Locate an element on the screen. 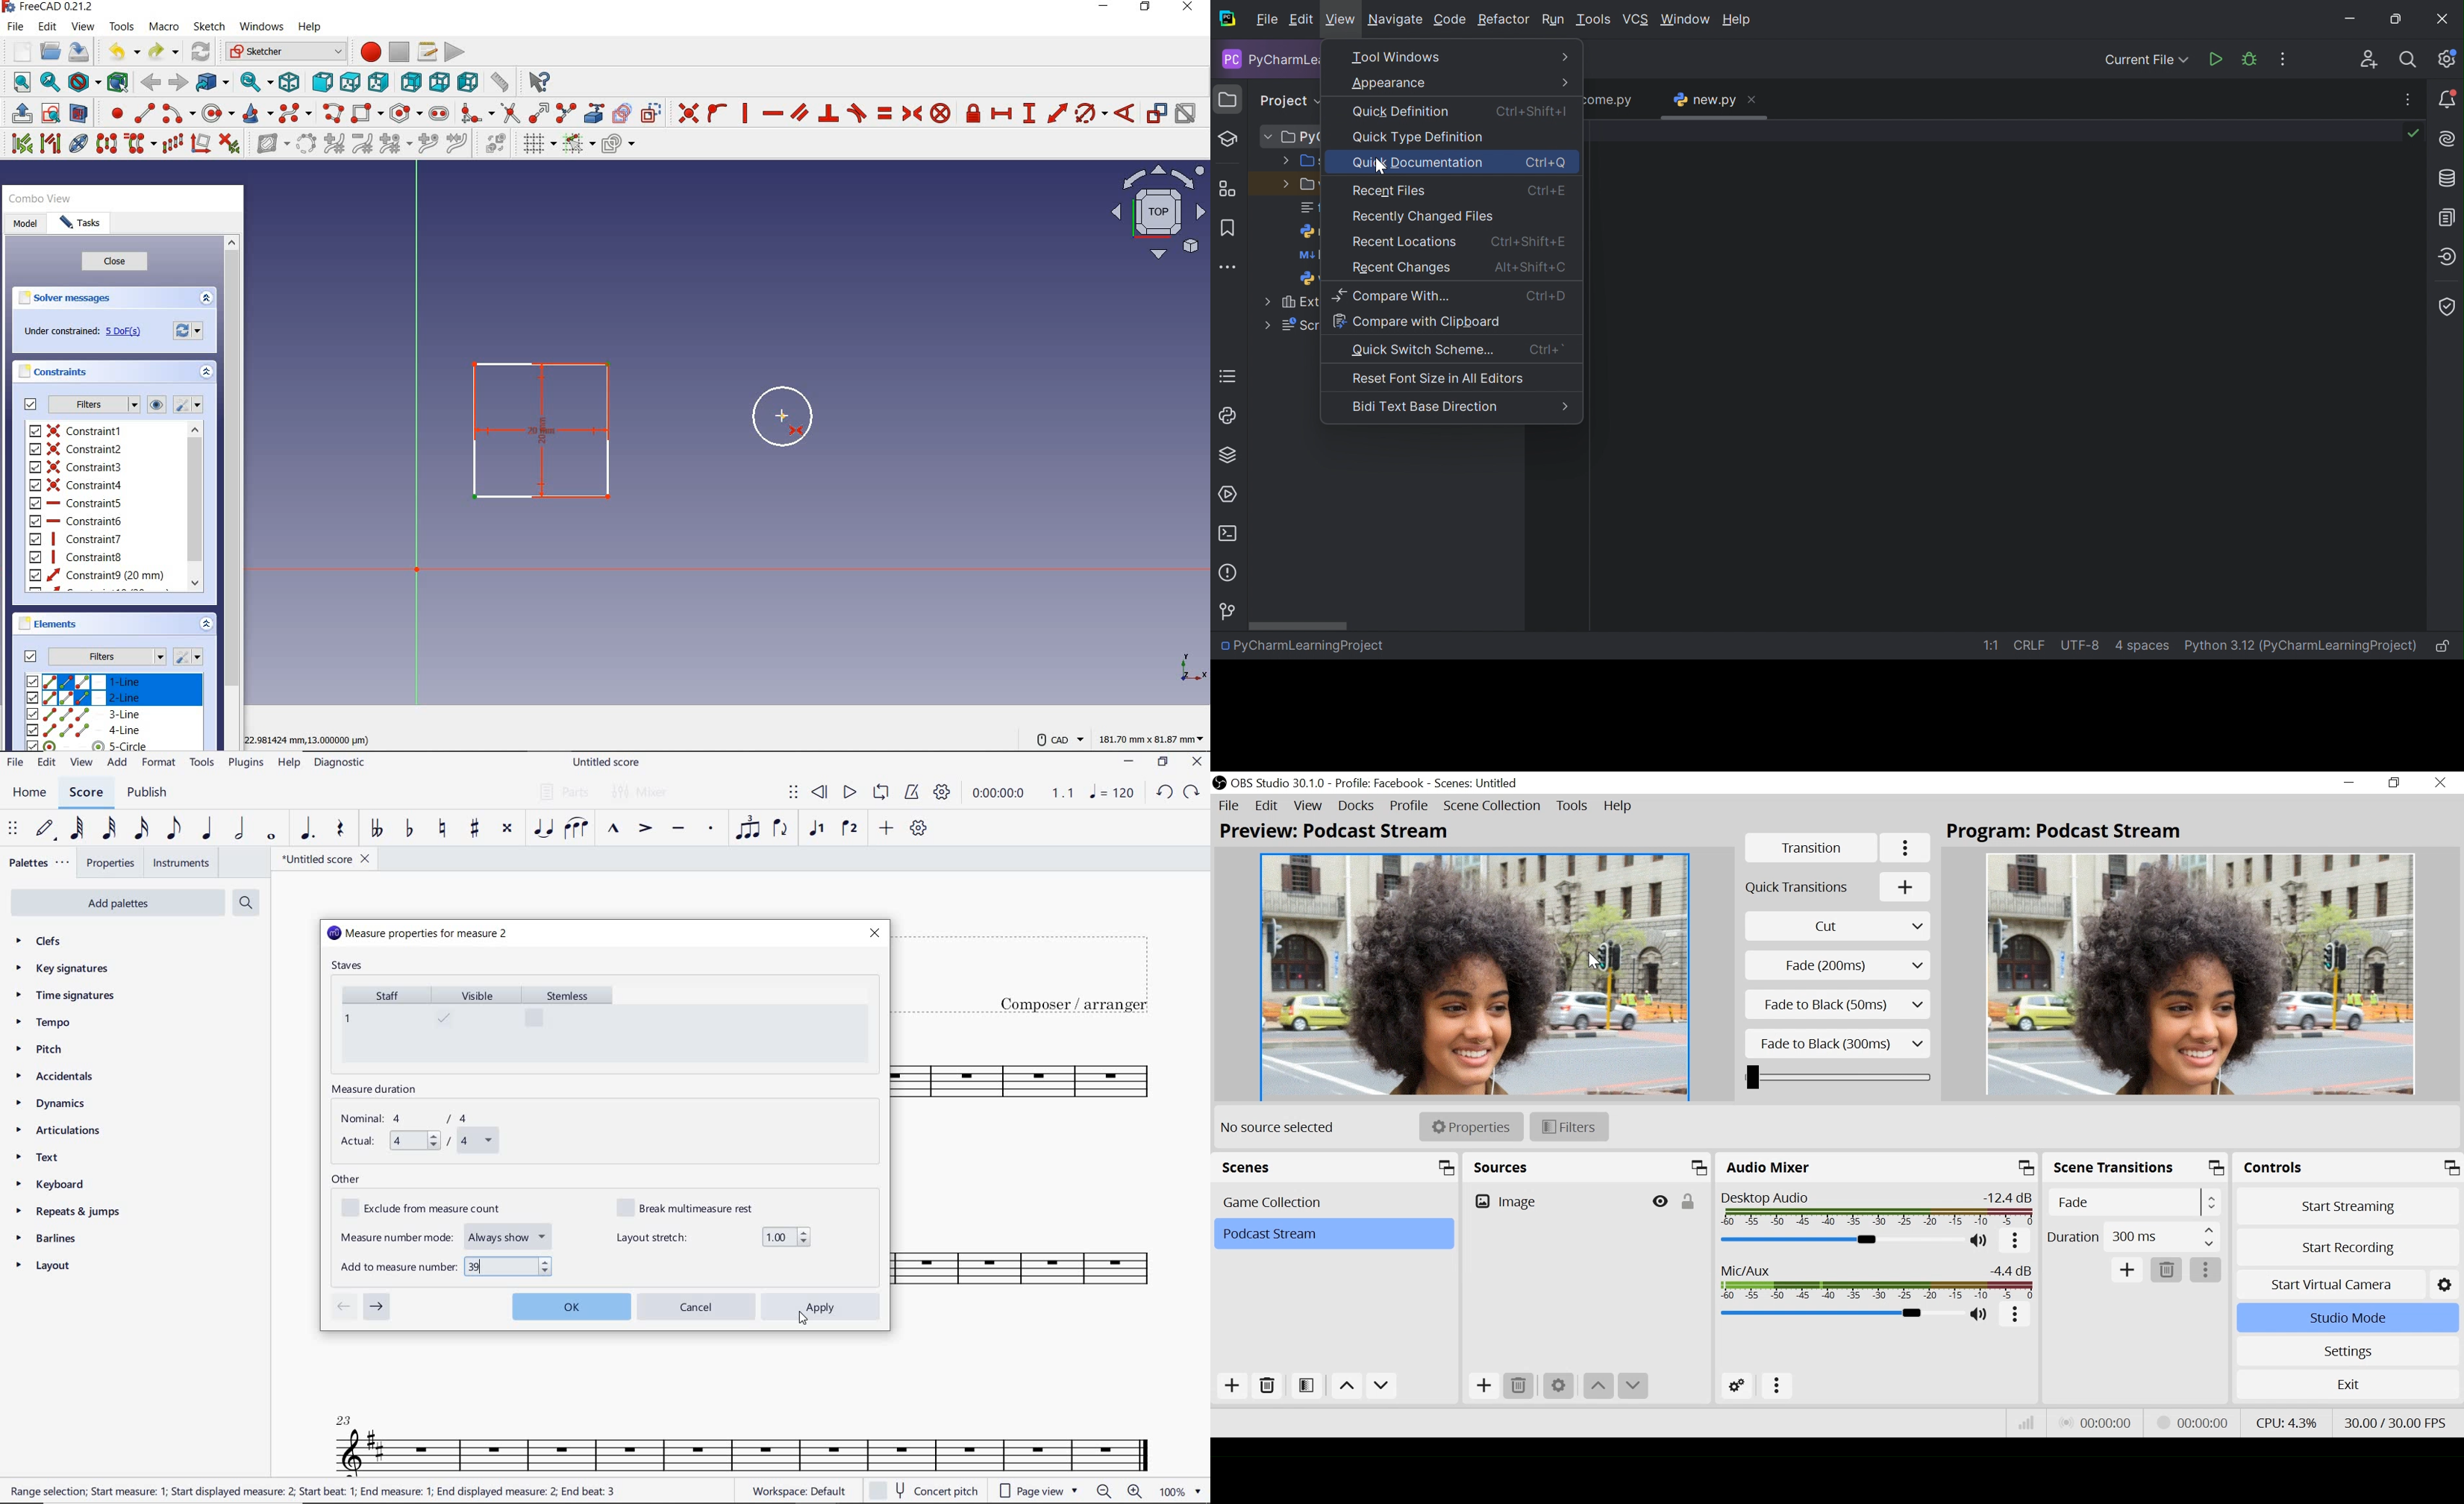 This screenshot has height=1512, width=2464. constrain tangent is located at coordinates (857, 113).